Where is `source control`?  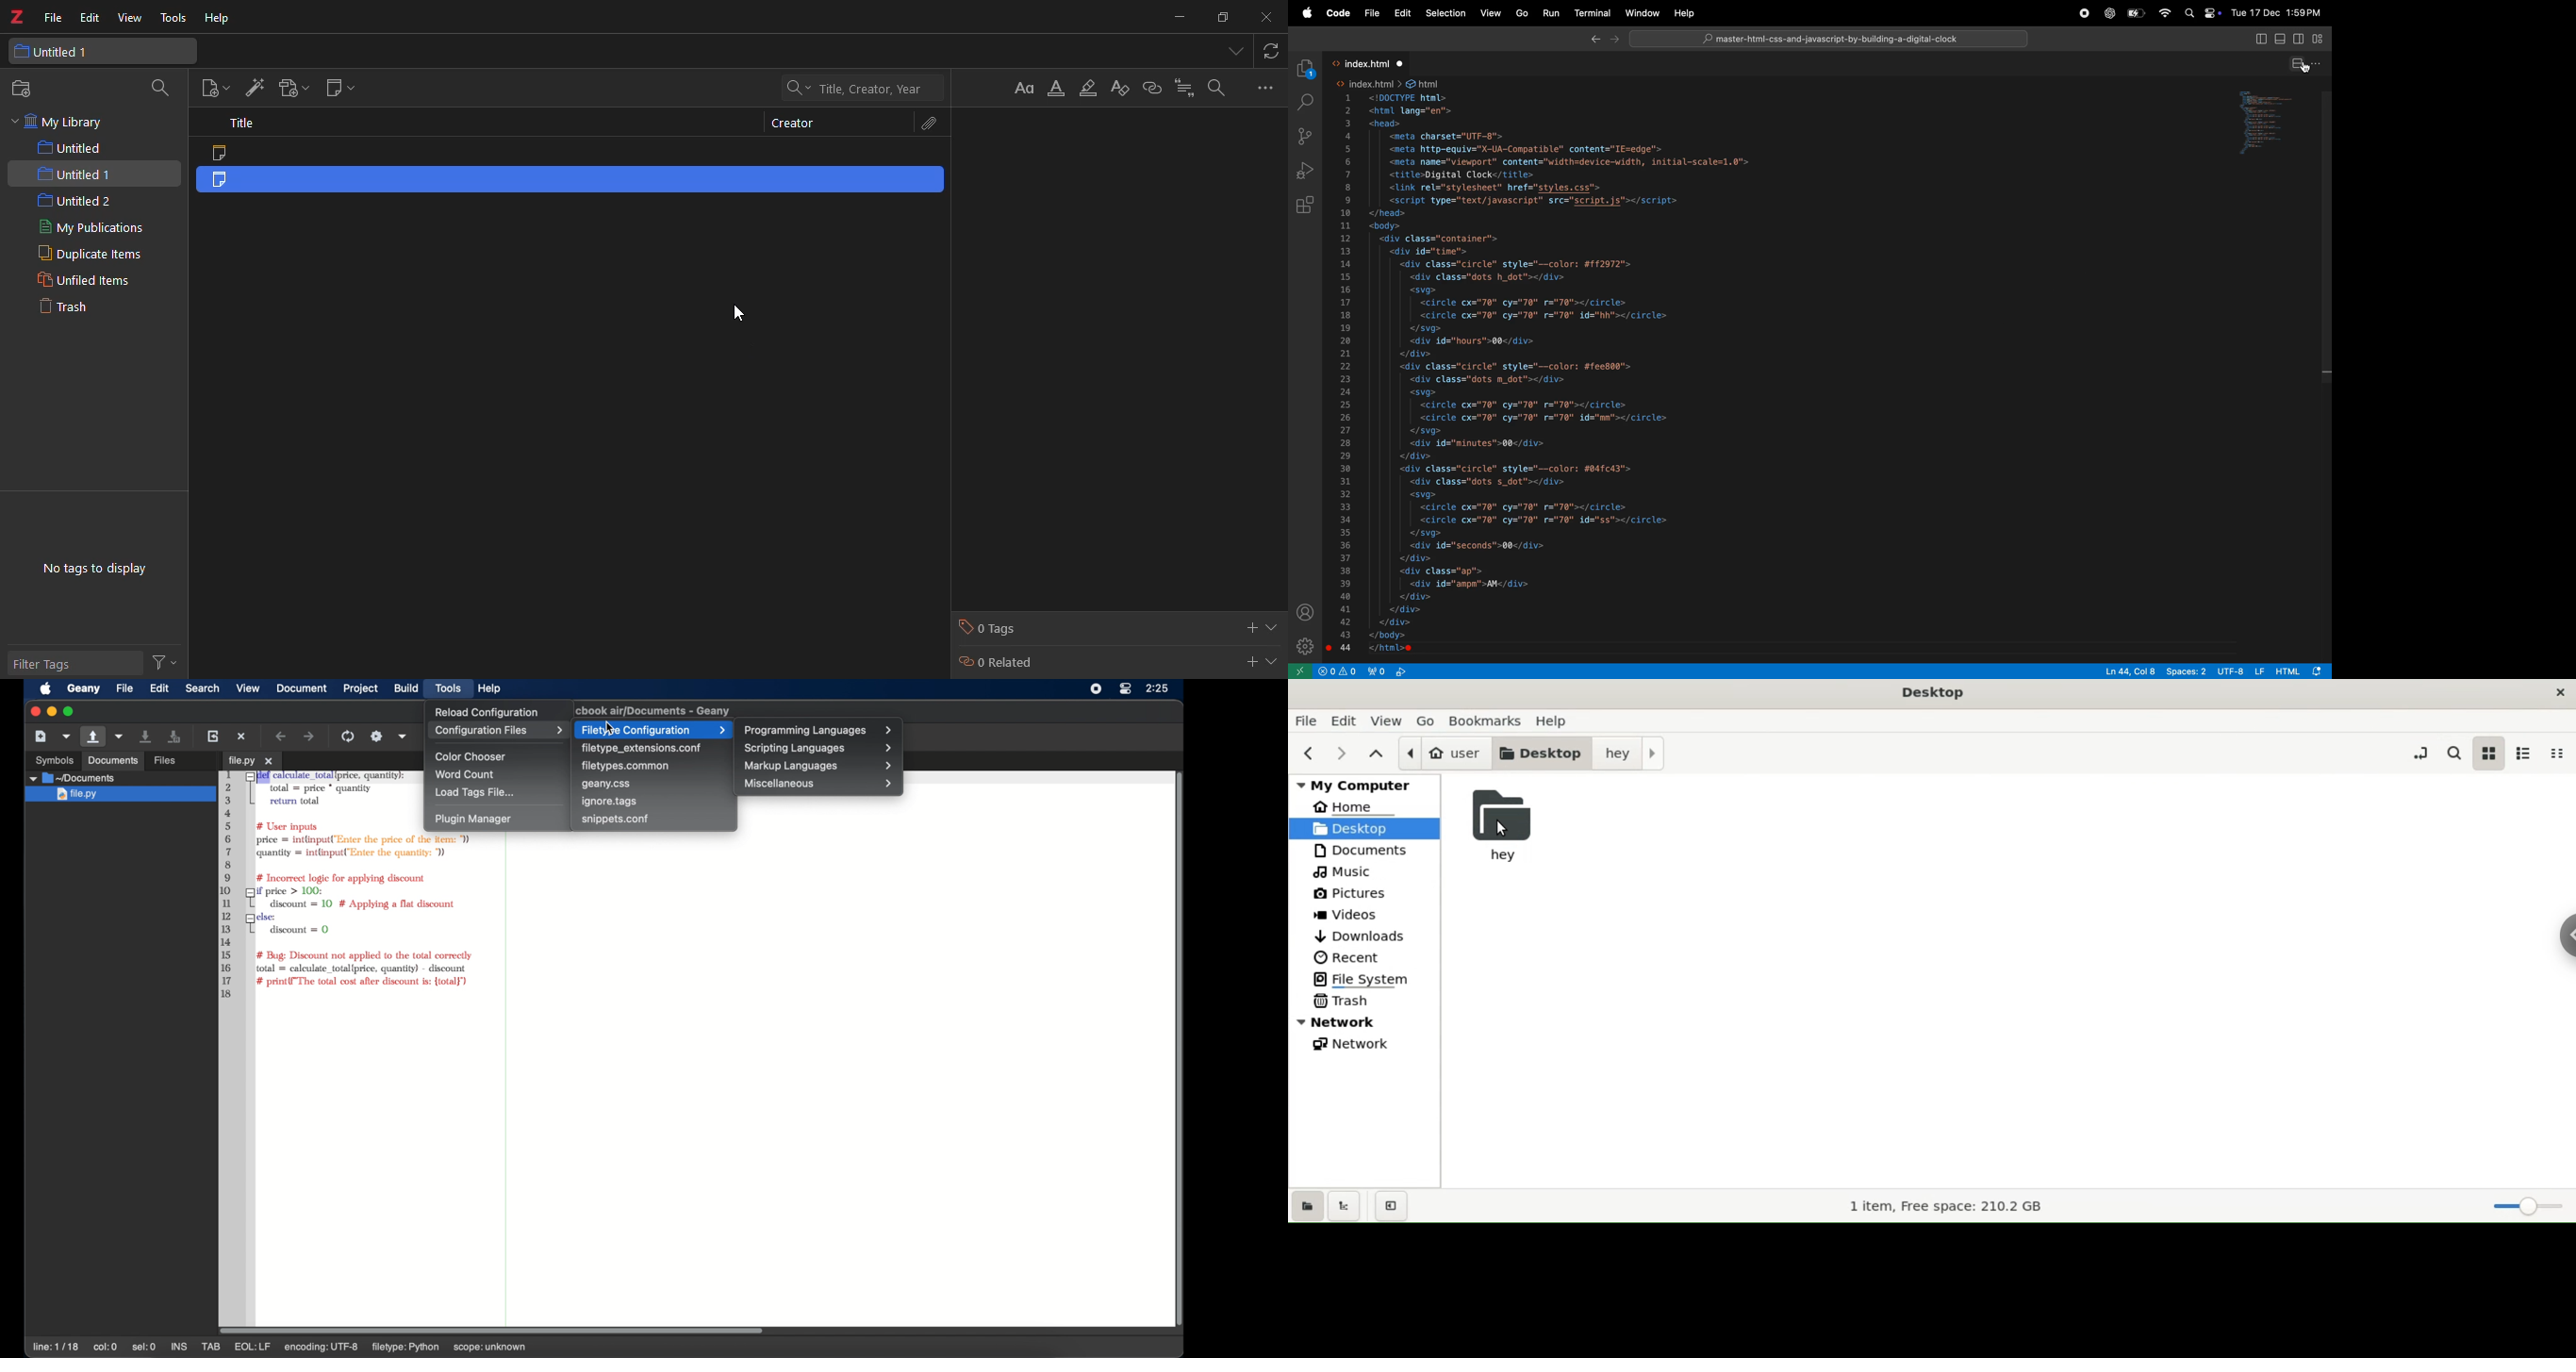
source control is located at coordinates (1305, 135).